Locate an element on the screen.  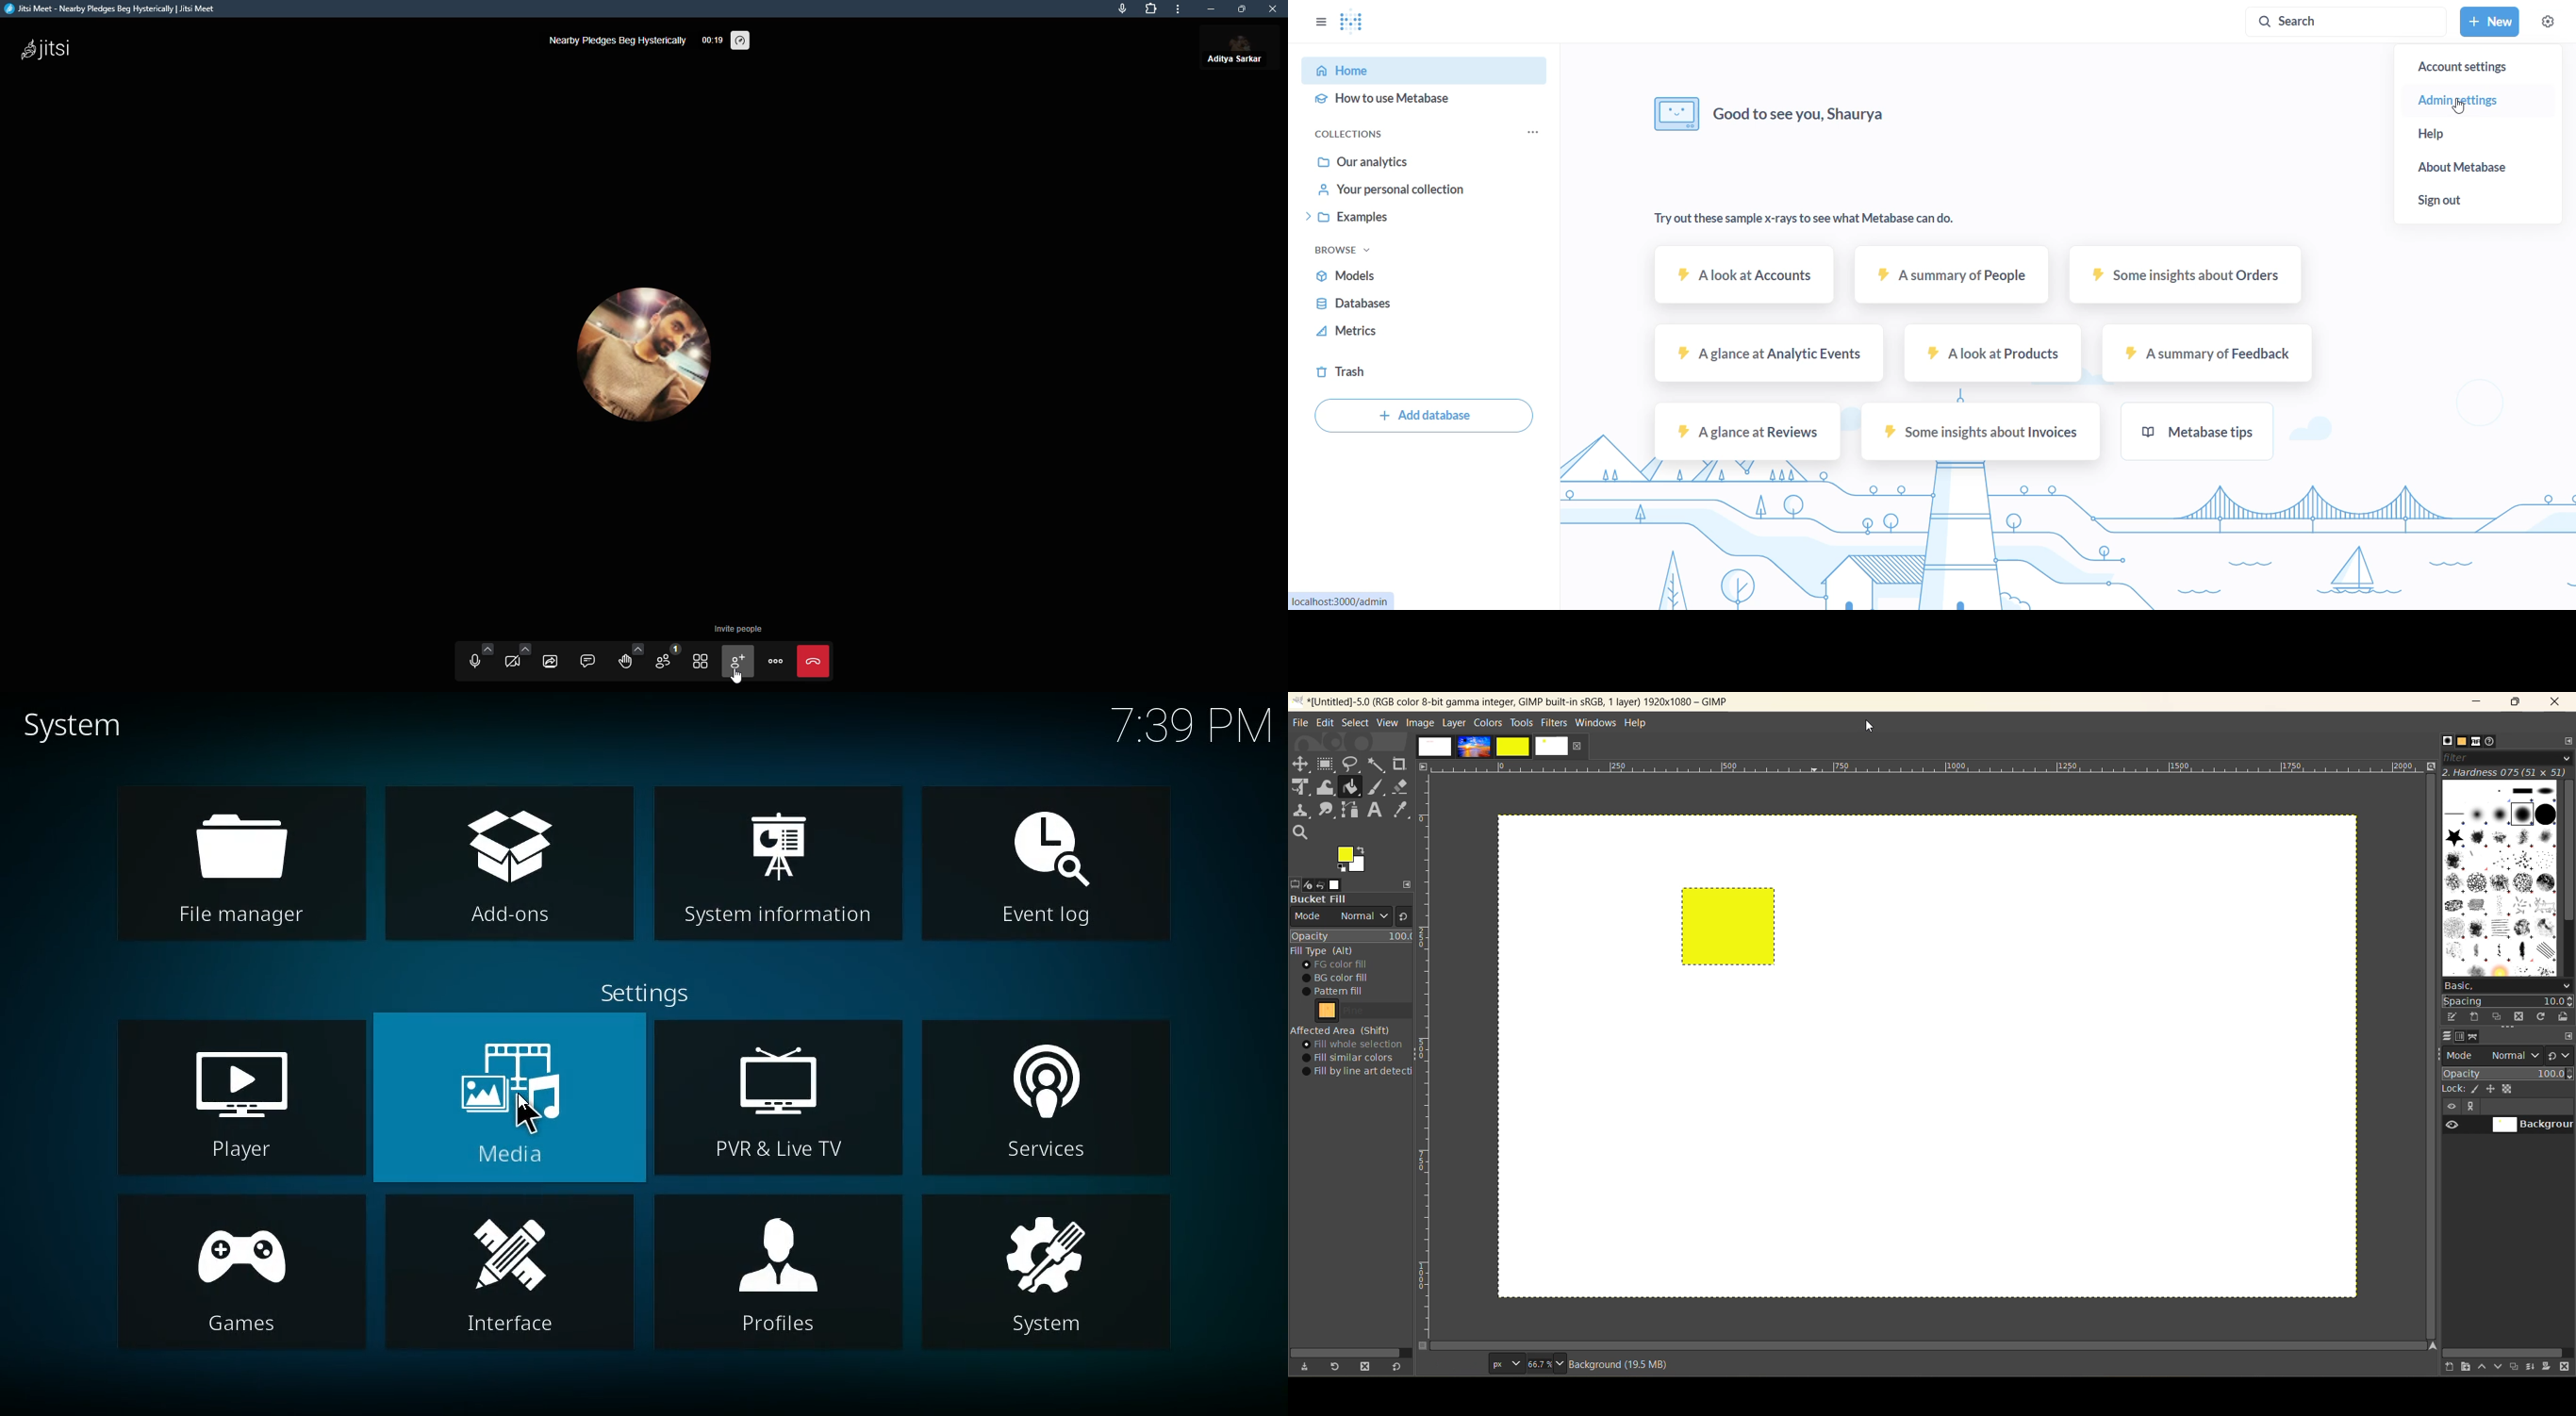
profile is located at coordinates (644, 349).